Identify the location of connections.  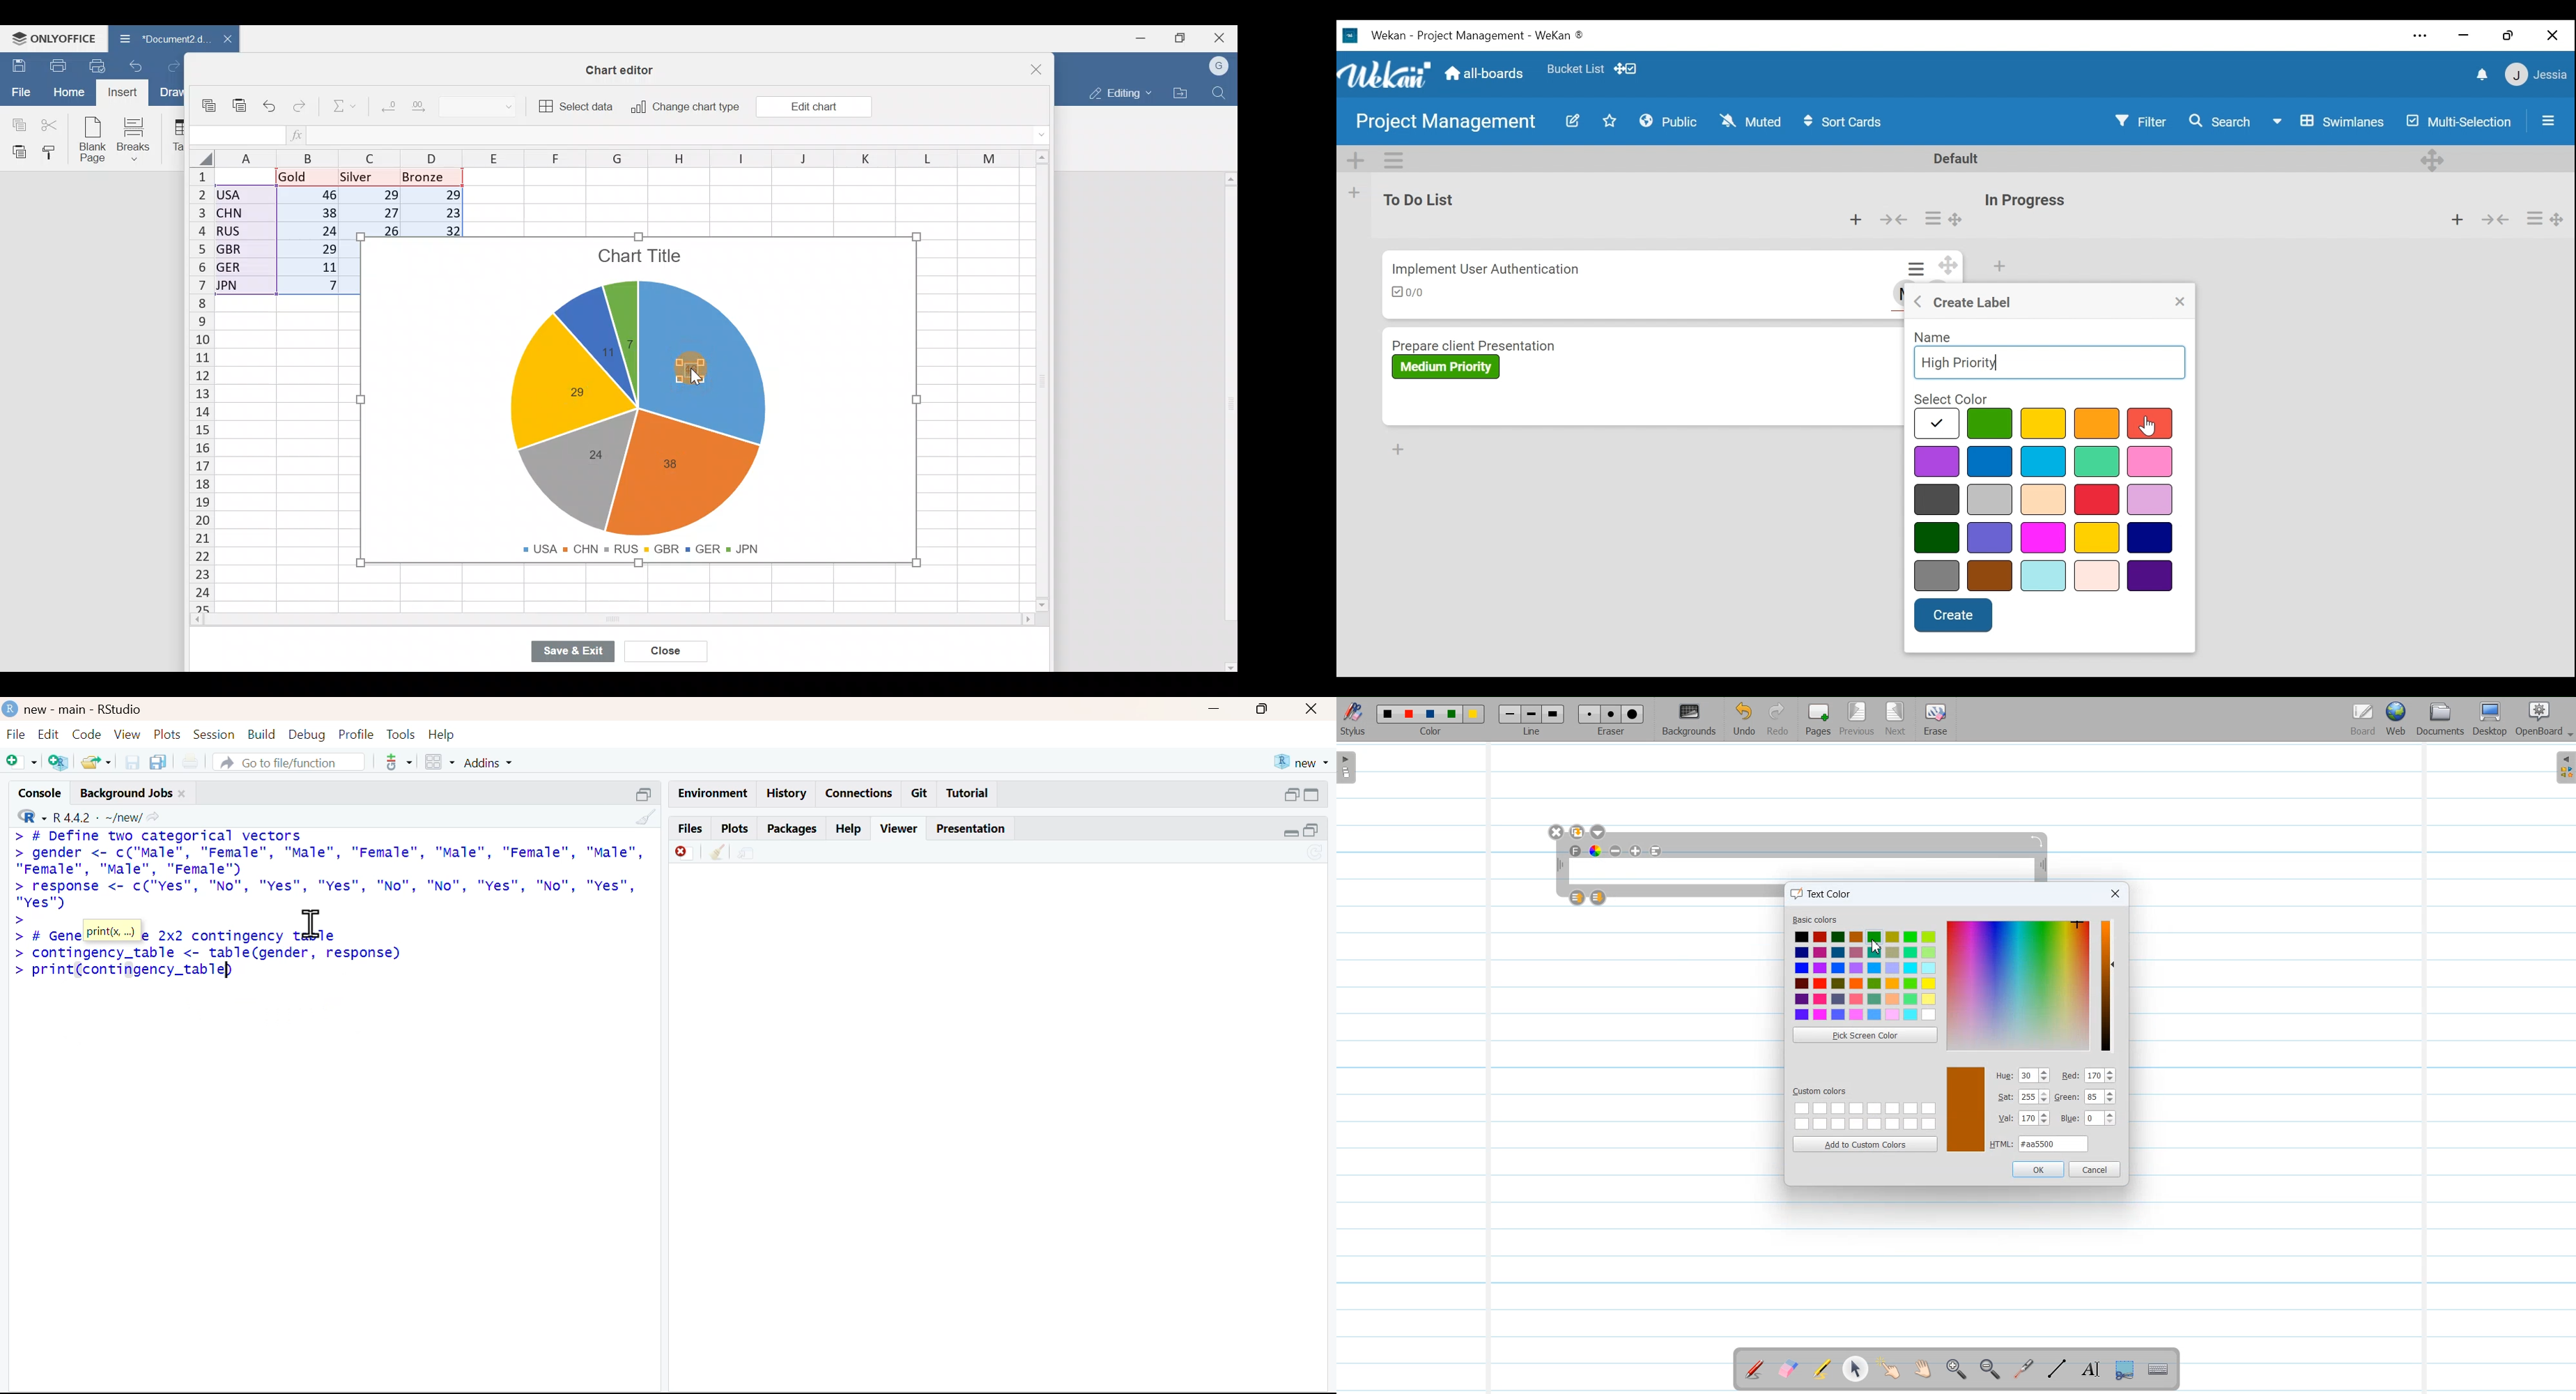
(860, 794).